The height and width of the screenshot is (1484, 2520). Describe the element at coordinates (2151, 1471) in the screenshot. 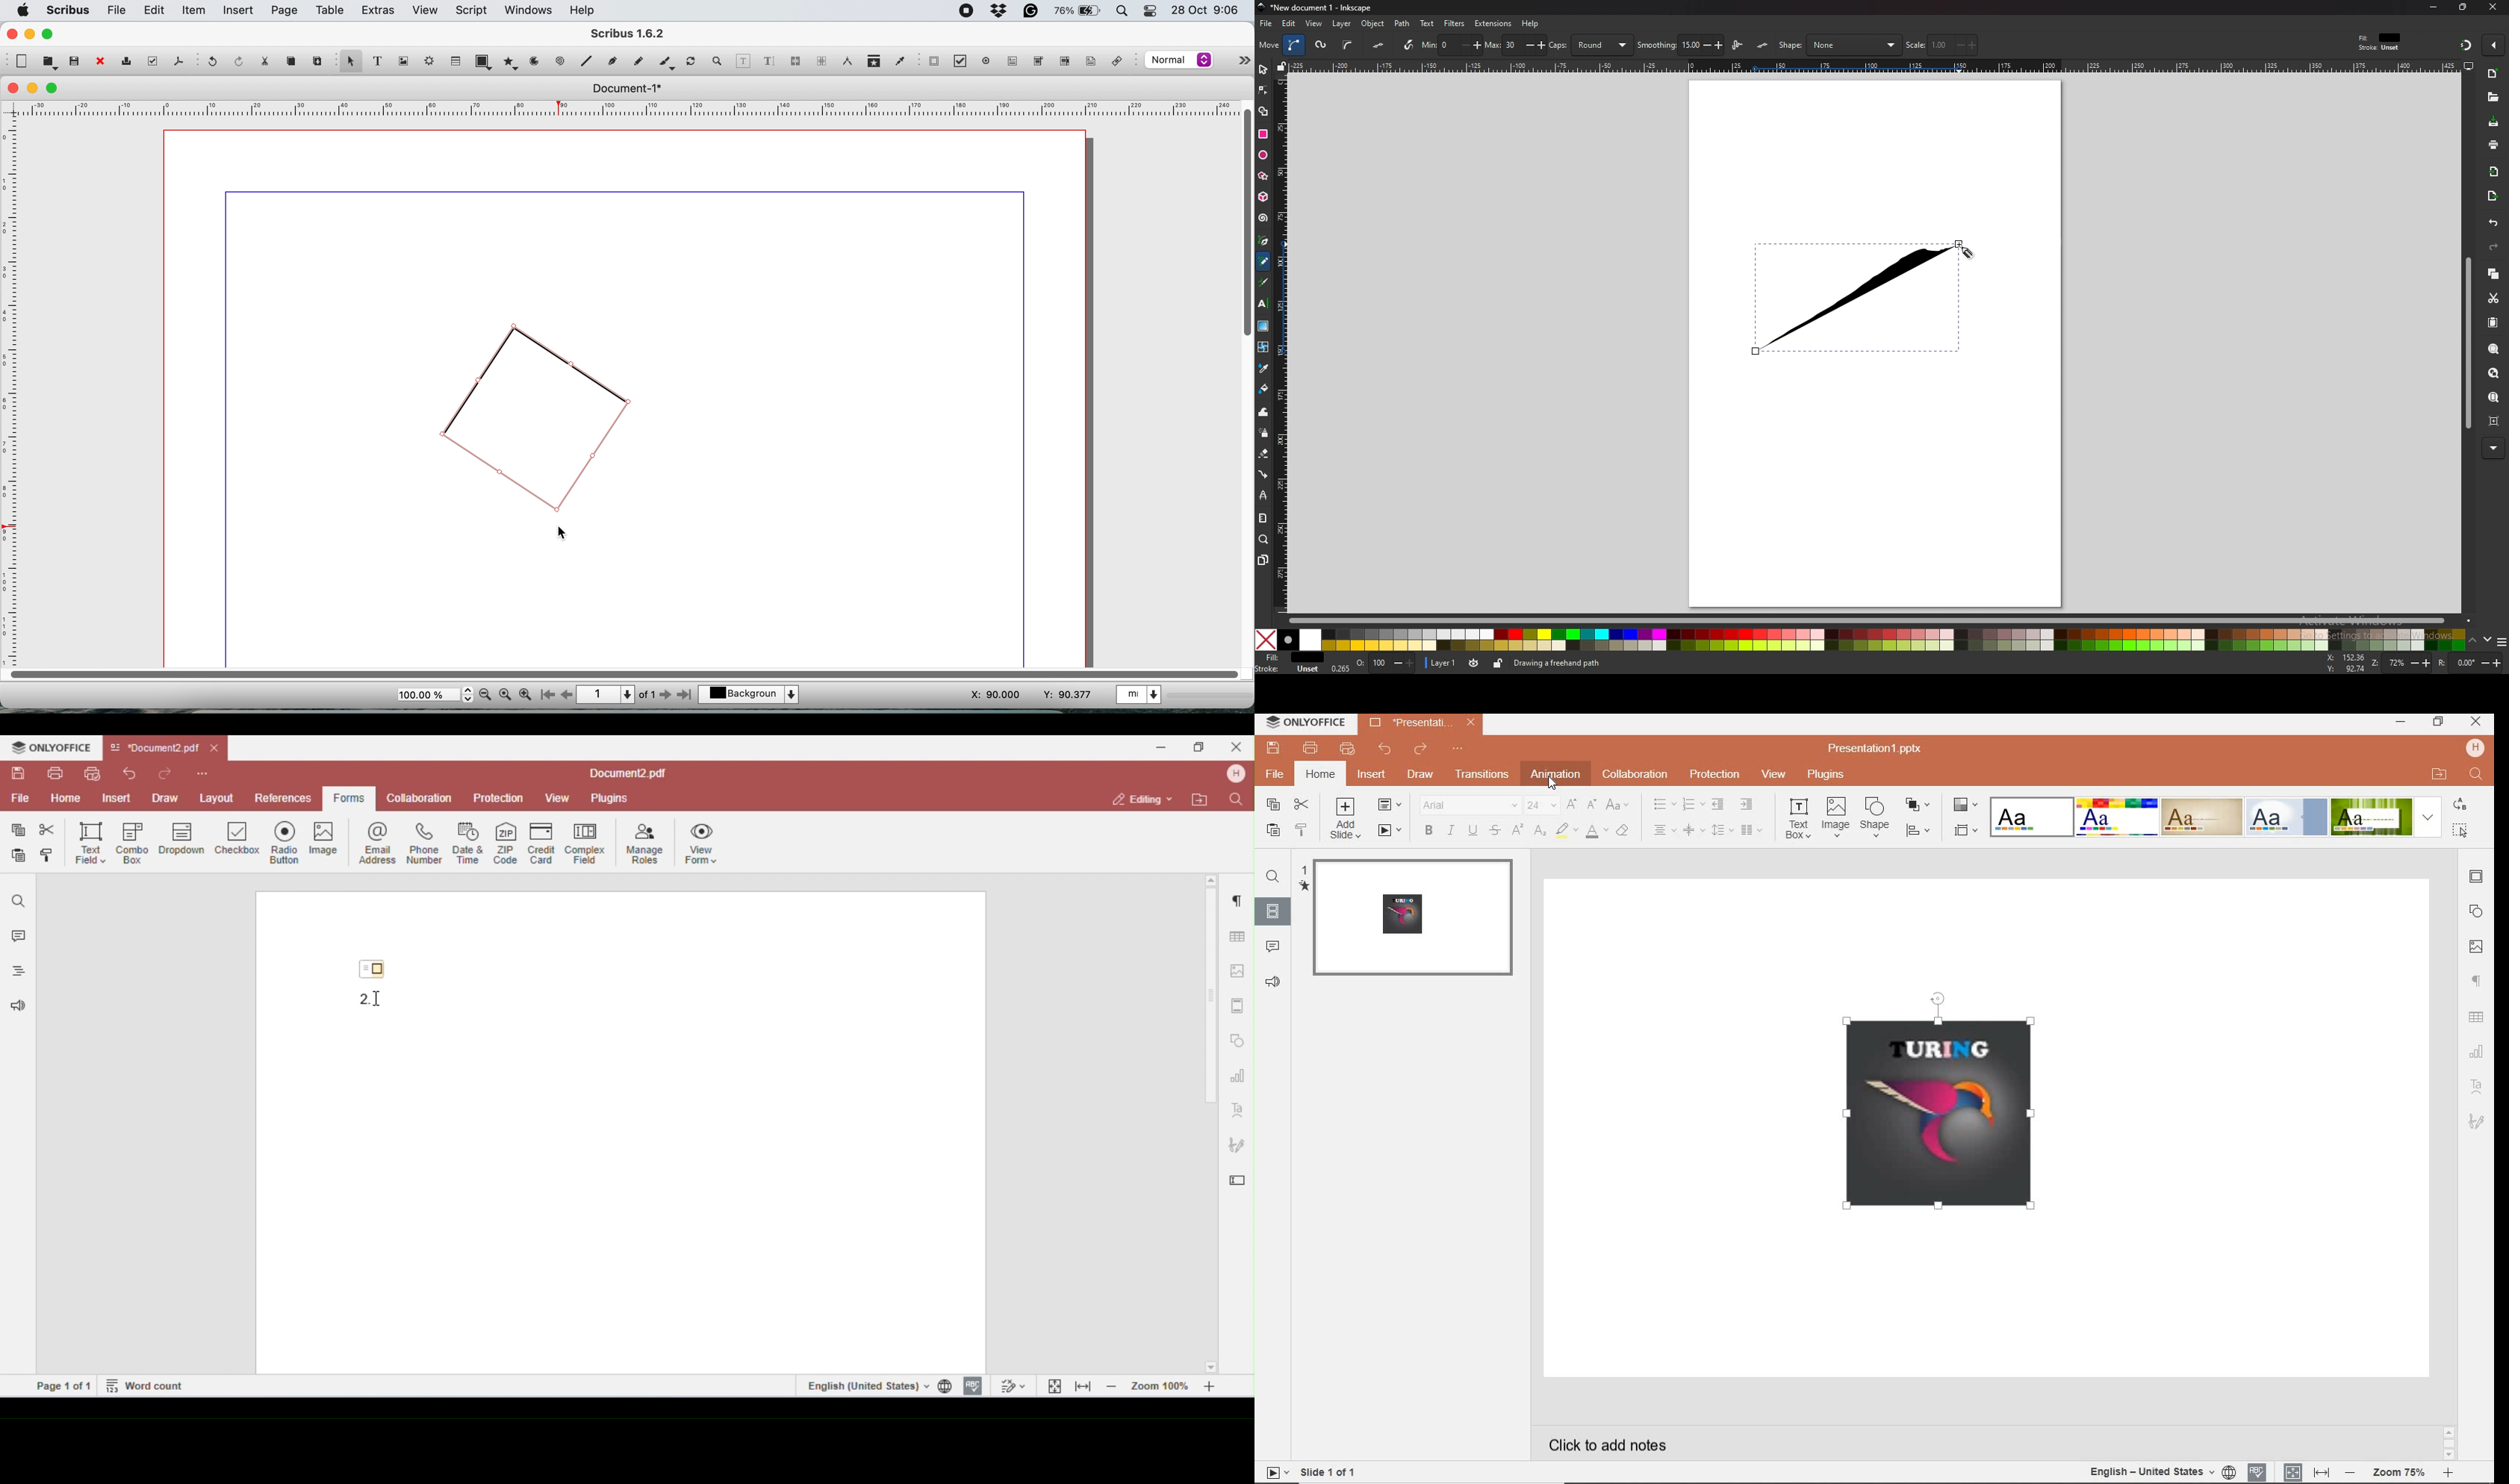

I see `text language` at that location.